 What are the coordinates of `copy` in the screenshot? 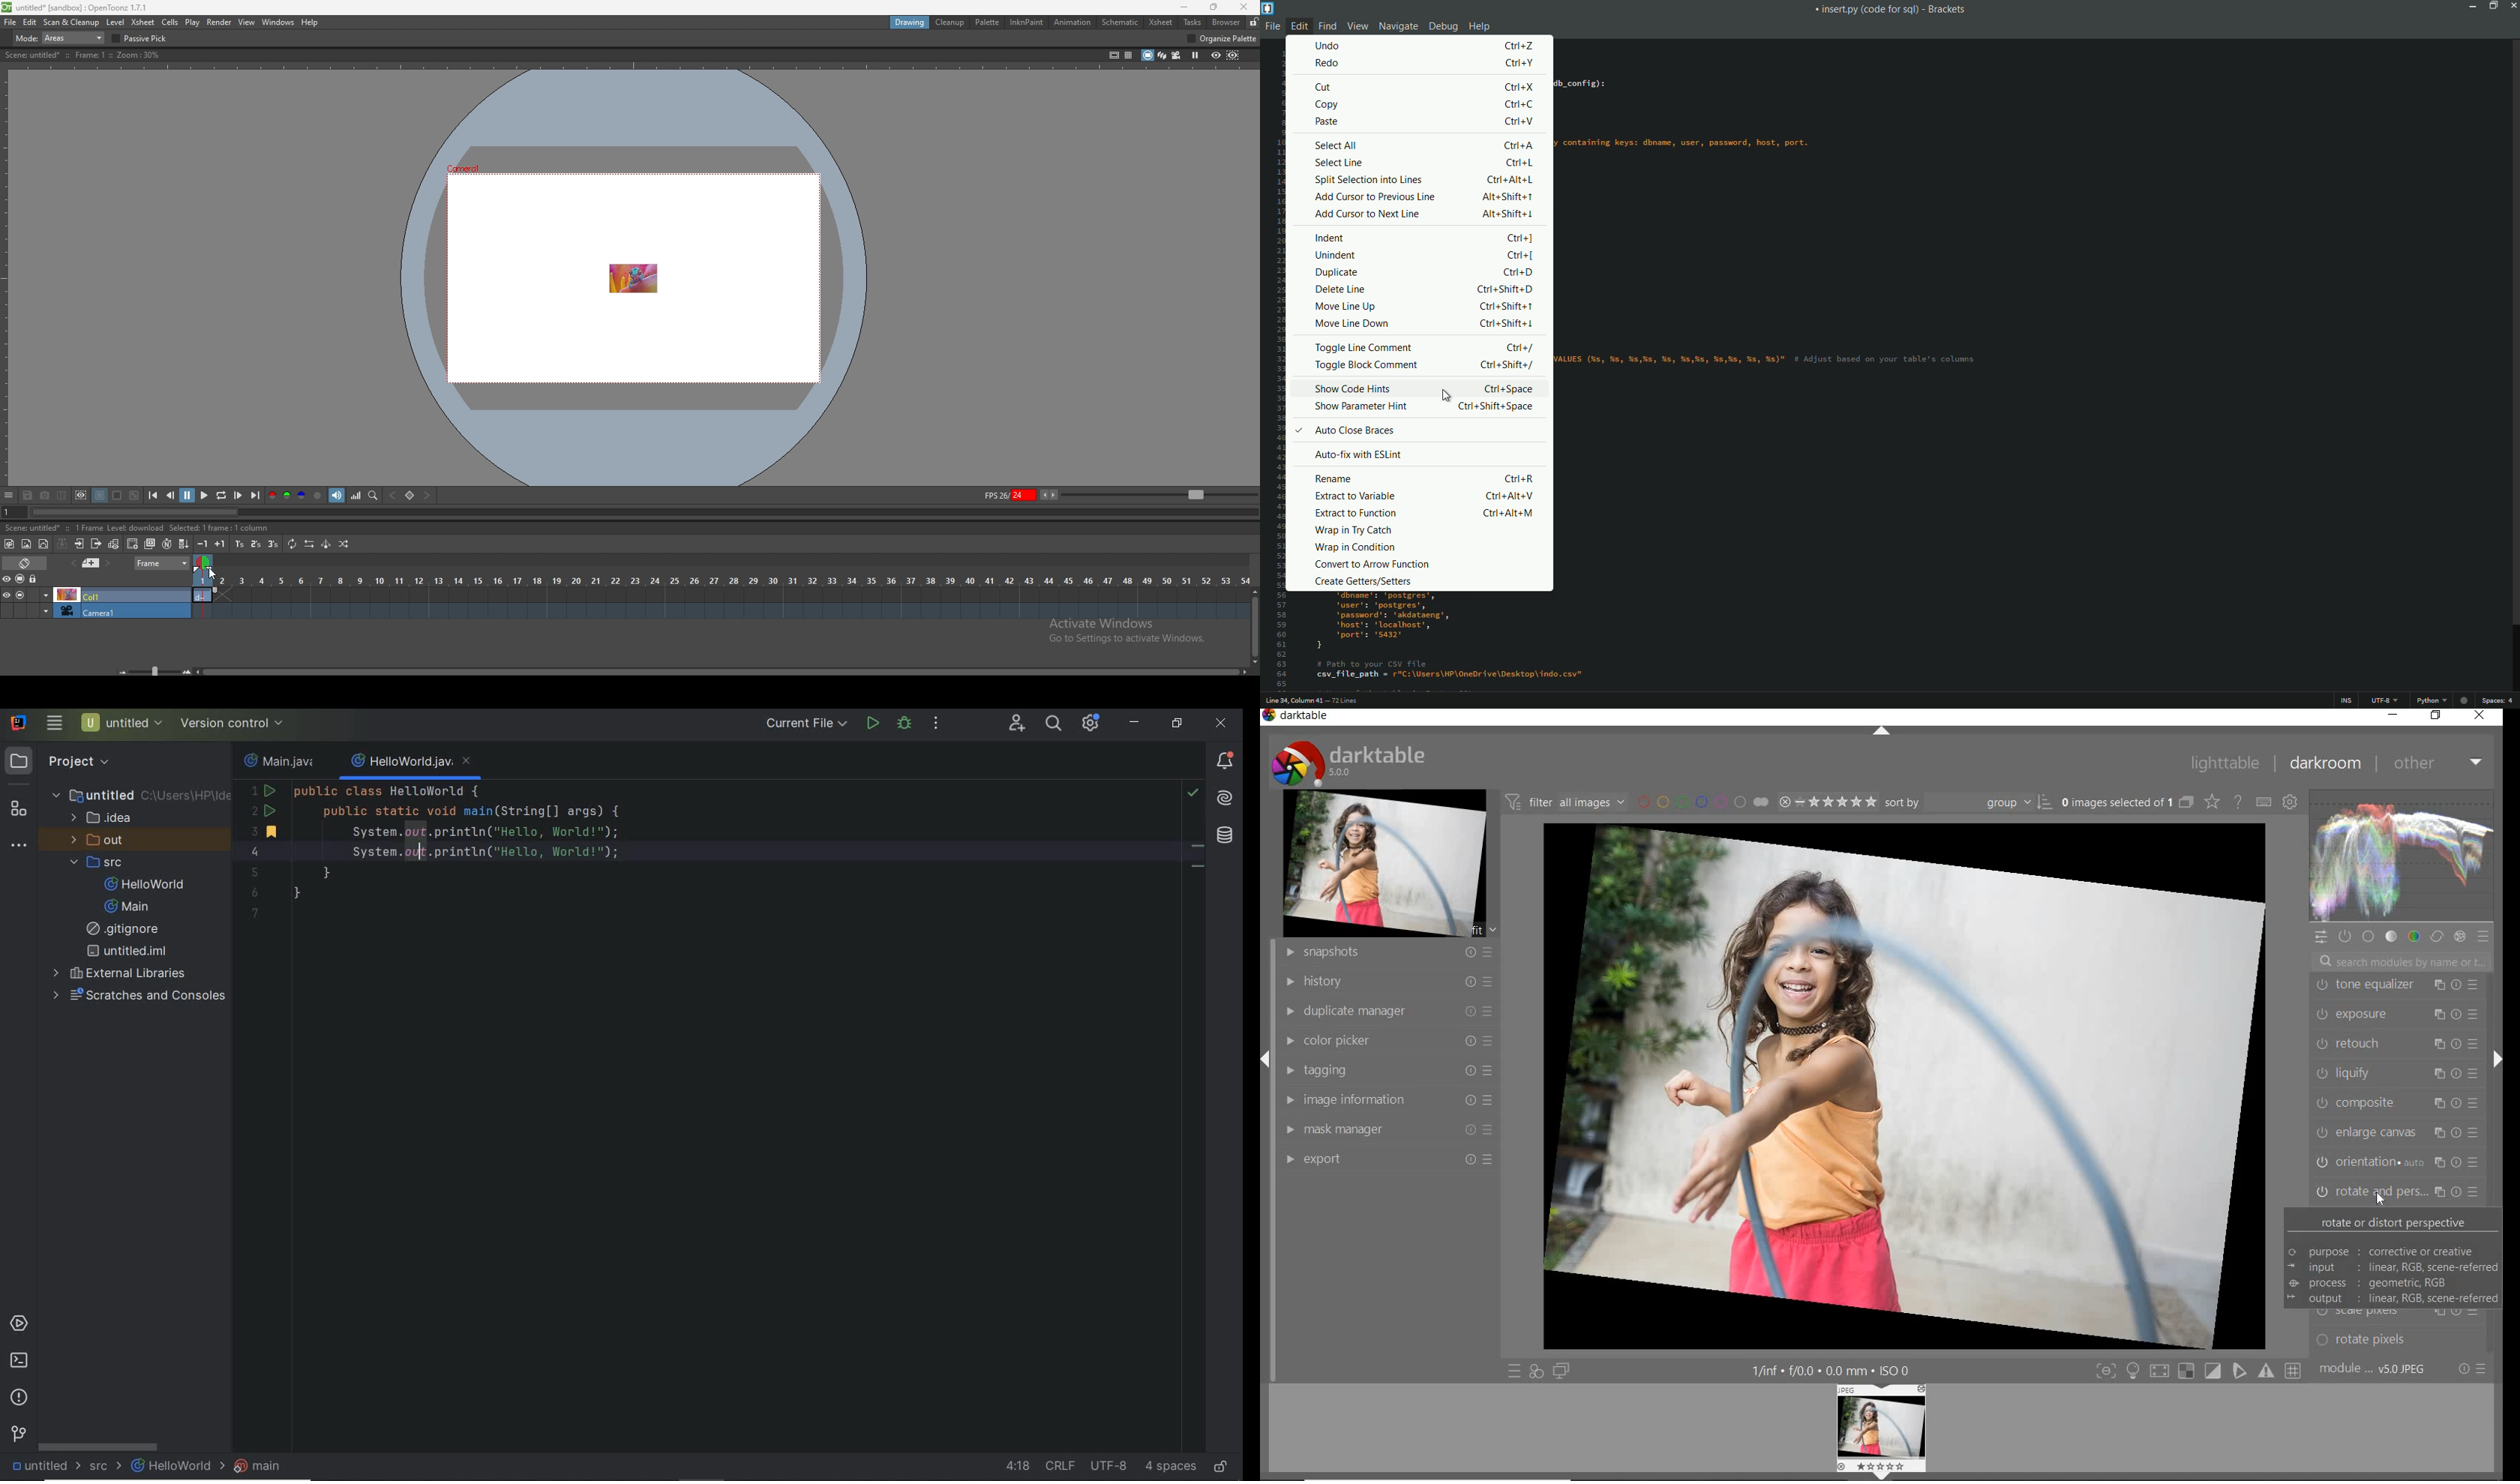 It's located at (1328, 106).